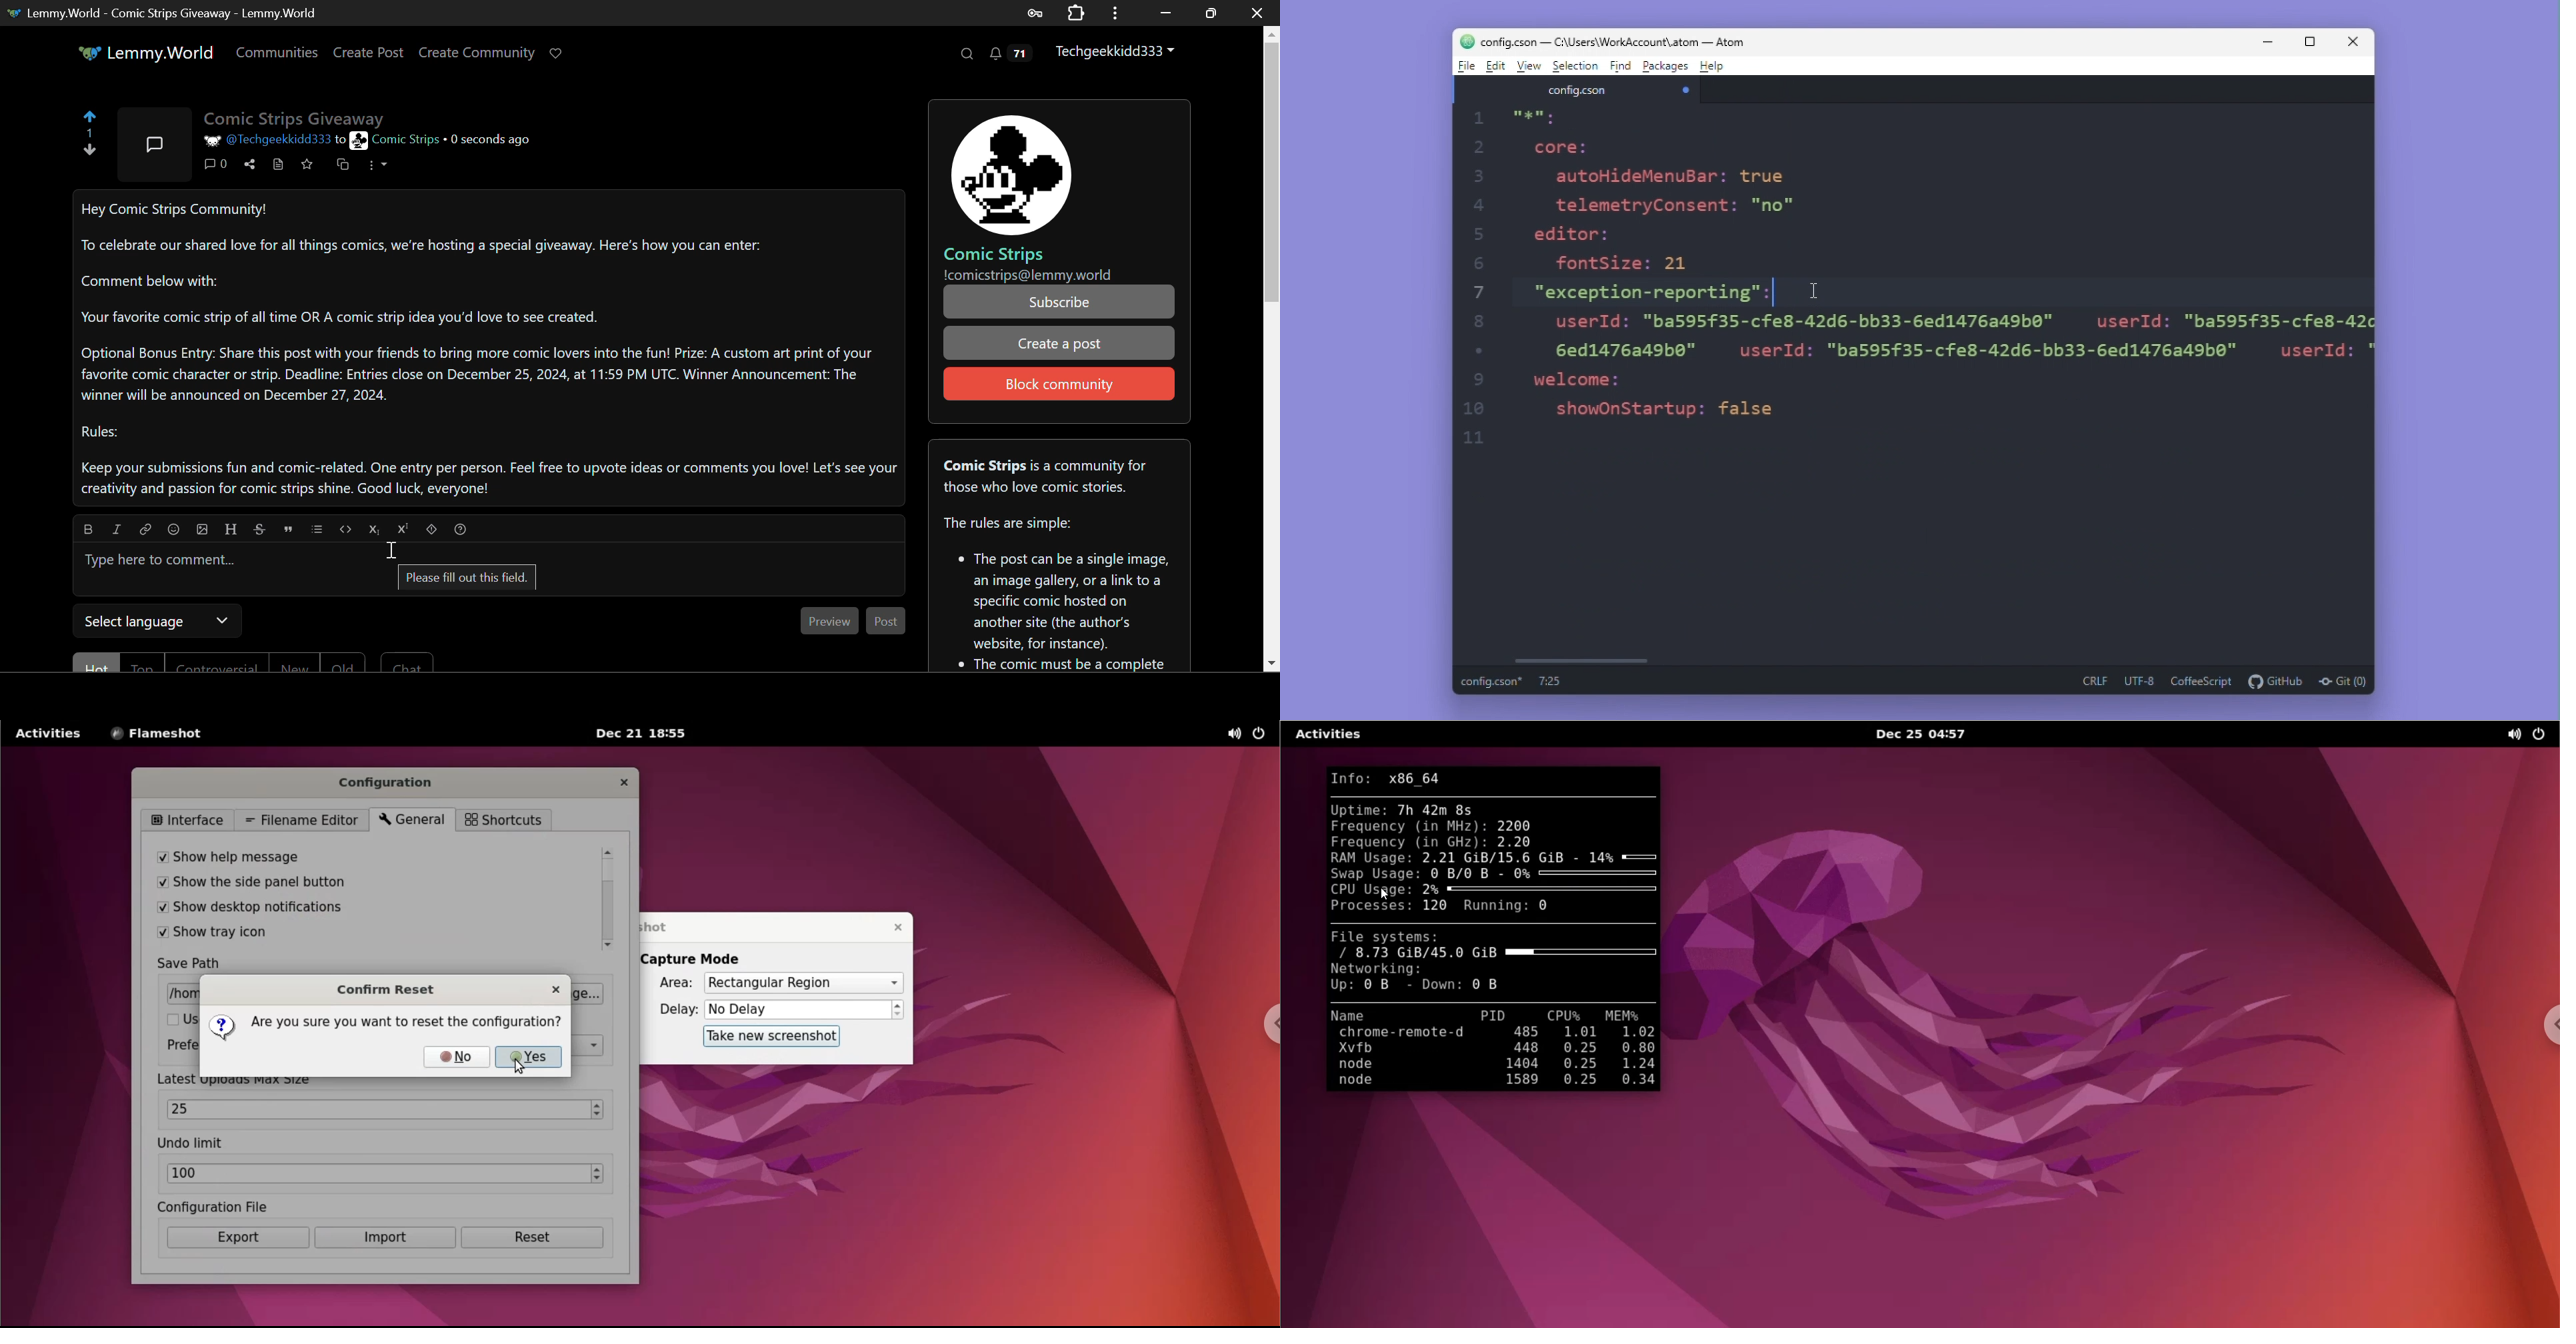 The height and width of the screenshot is (1344, 2576). Describe the element at coordinates (1611, 662) in the screenshot. I see `Horizontal scrollbar` at that location.